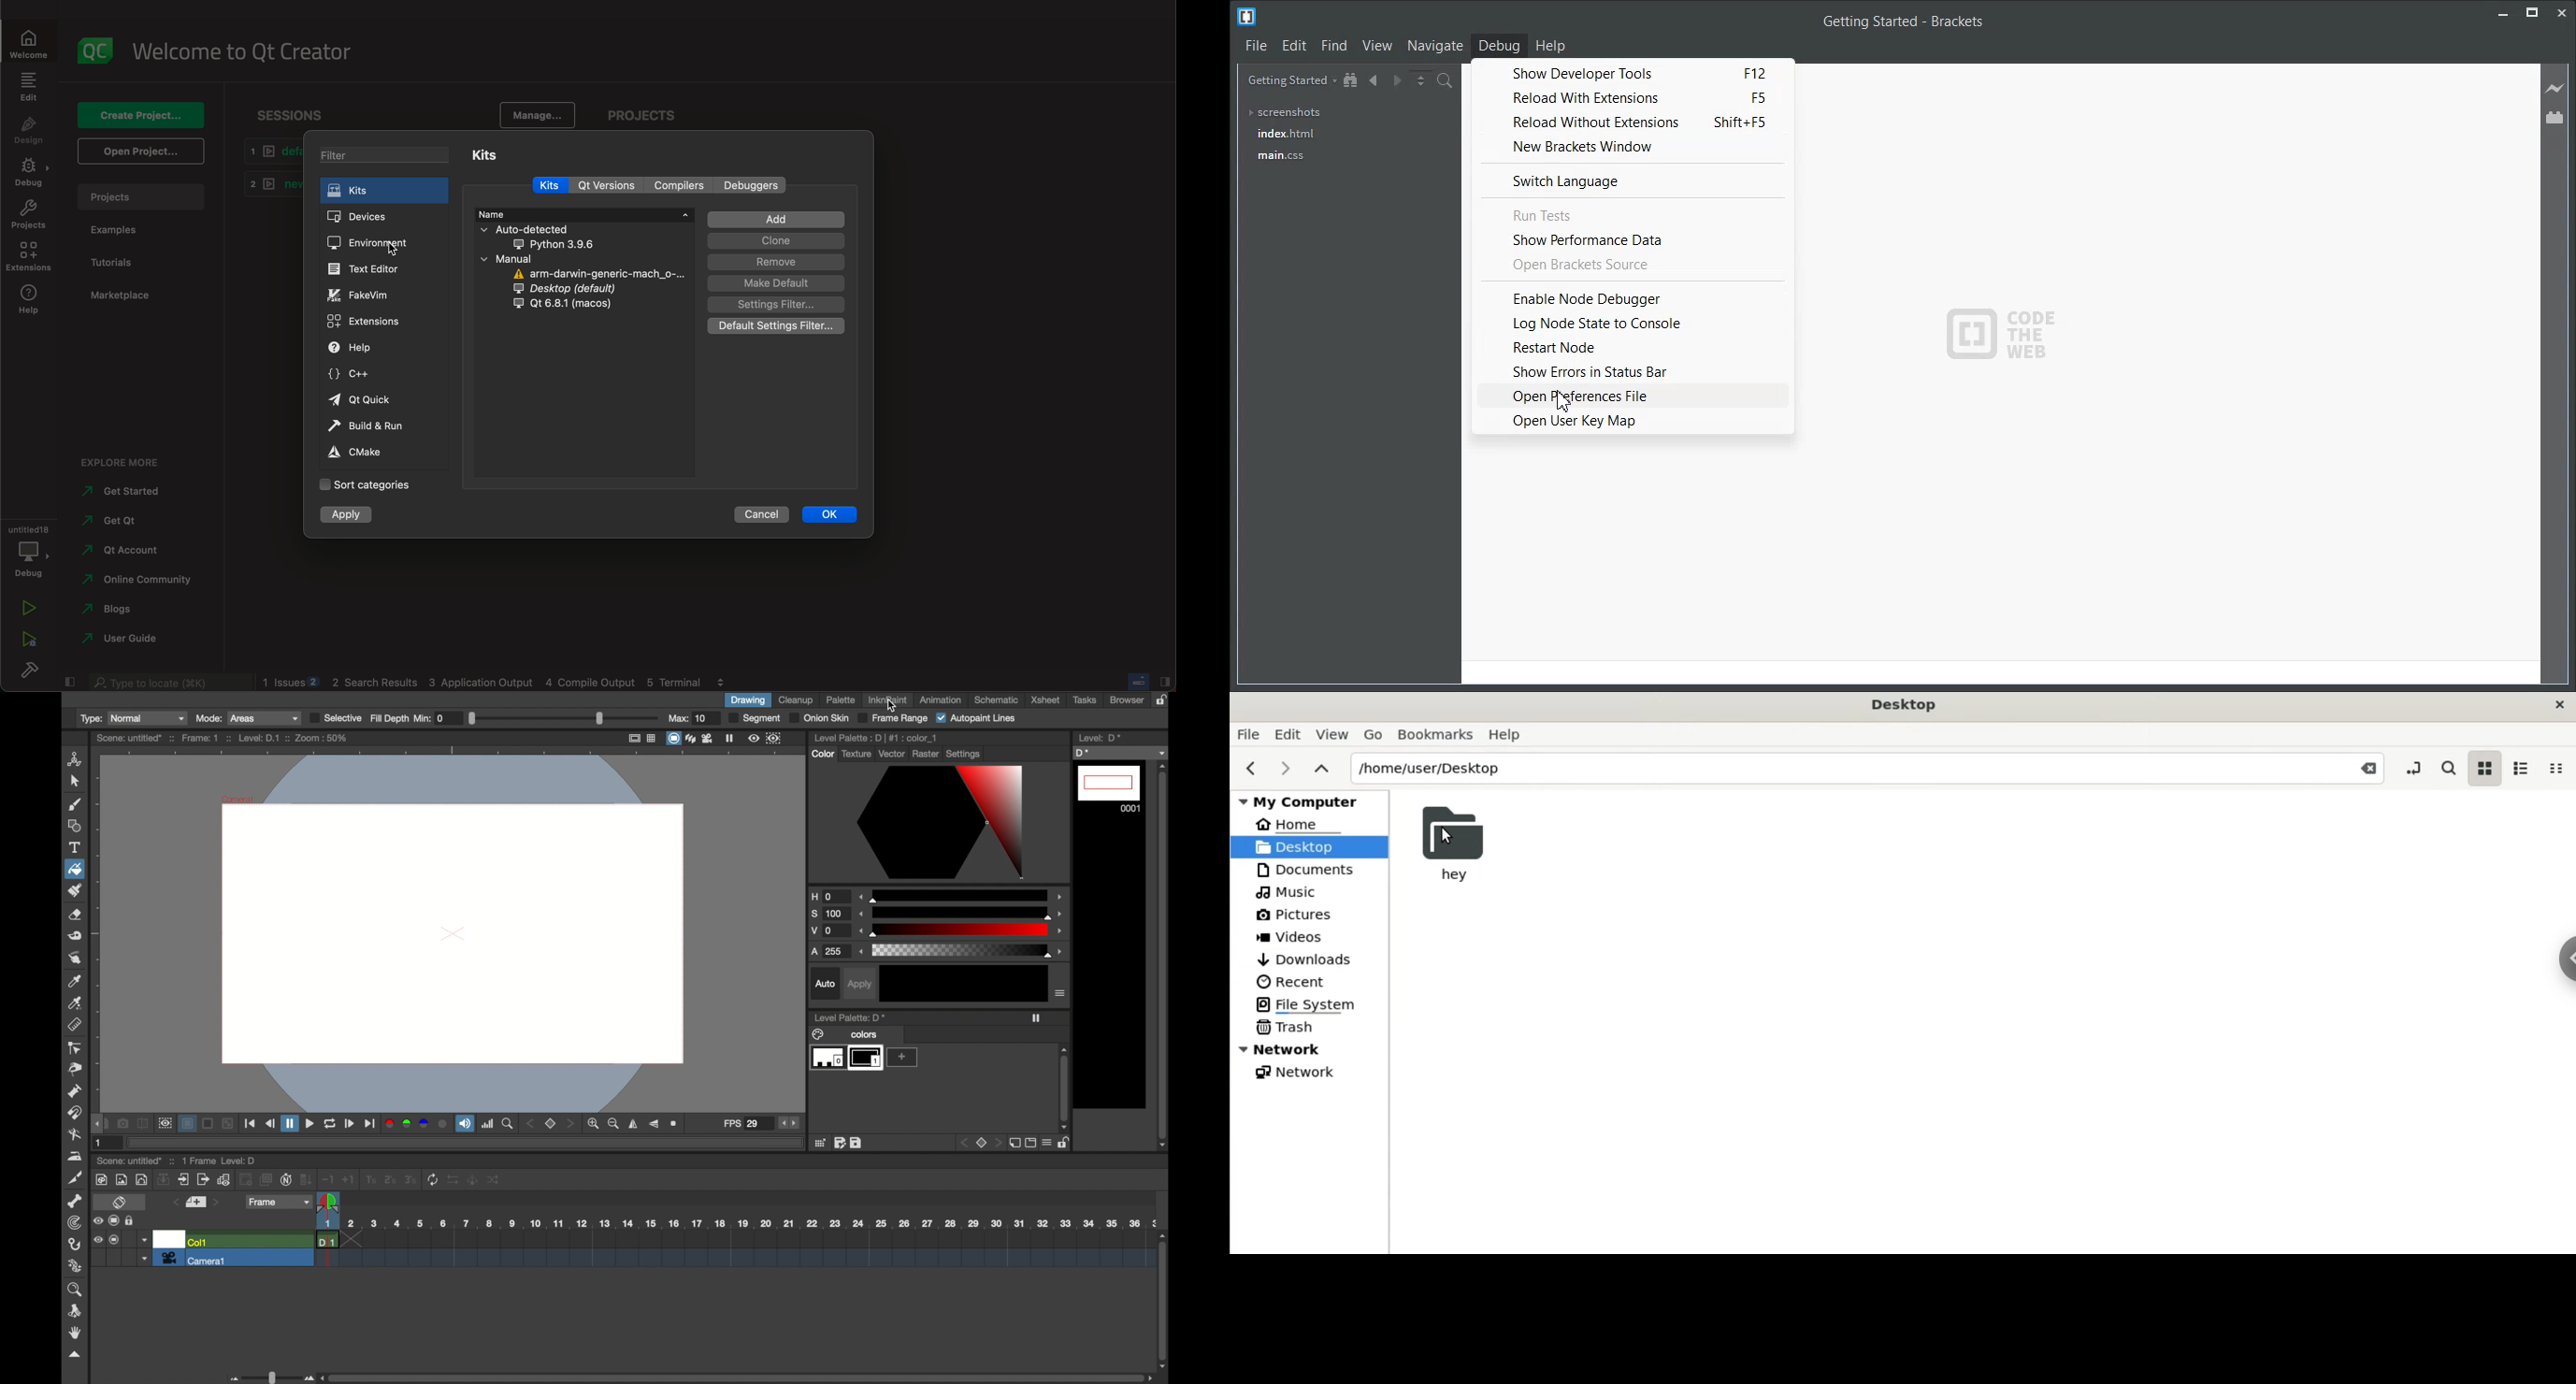 The width and height of the screenshot is (2576, 1400). Describe the element at coordinates (858, 984) in the screenshot. I see `apply` at that location.